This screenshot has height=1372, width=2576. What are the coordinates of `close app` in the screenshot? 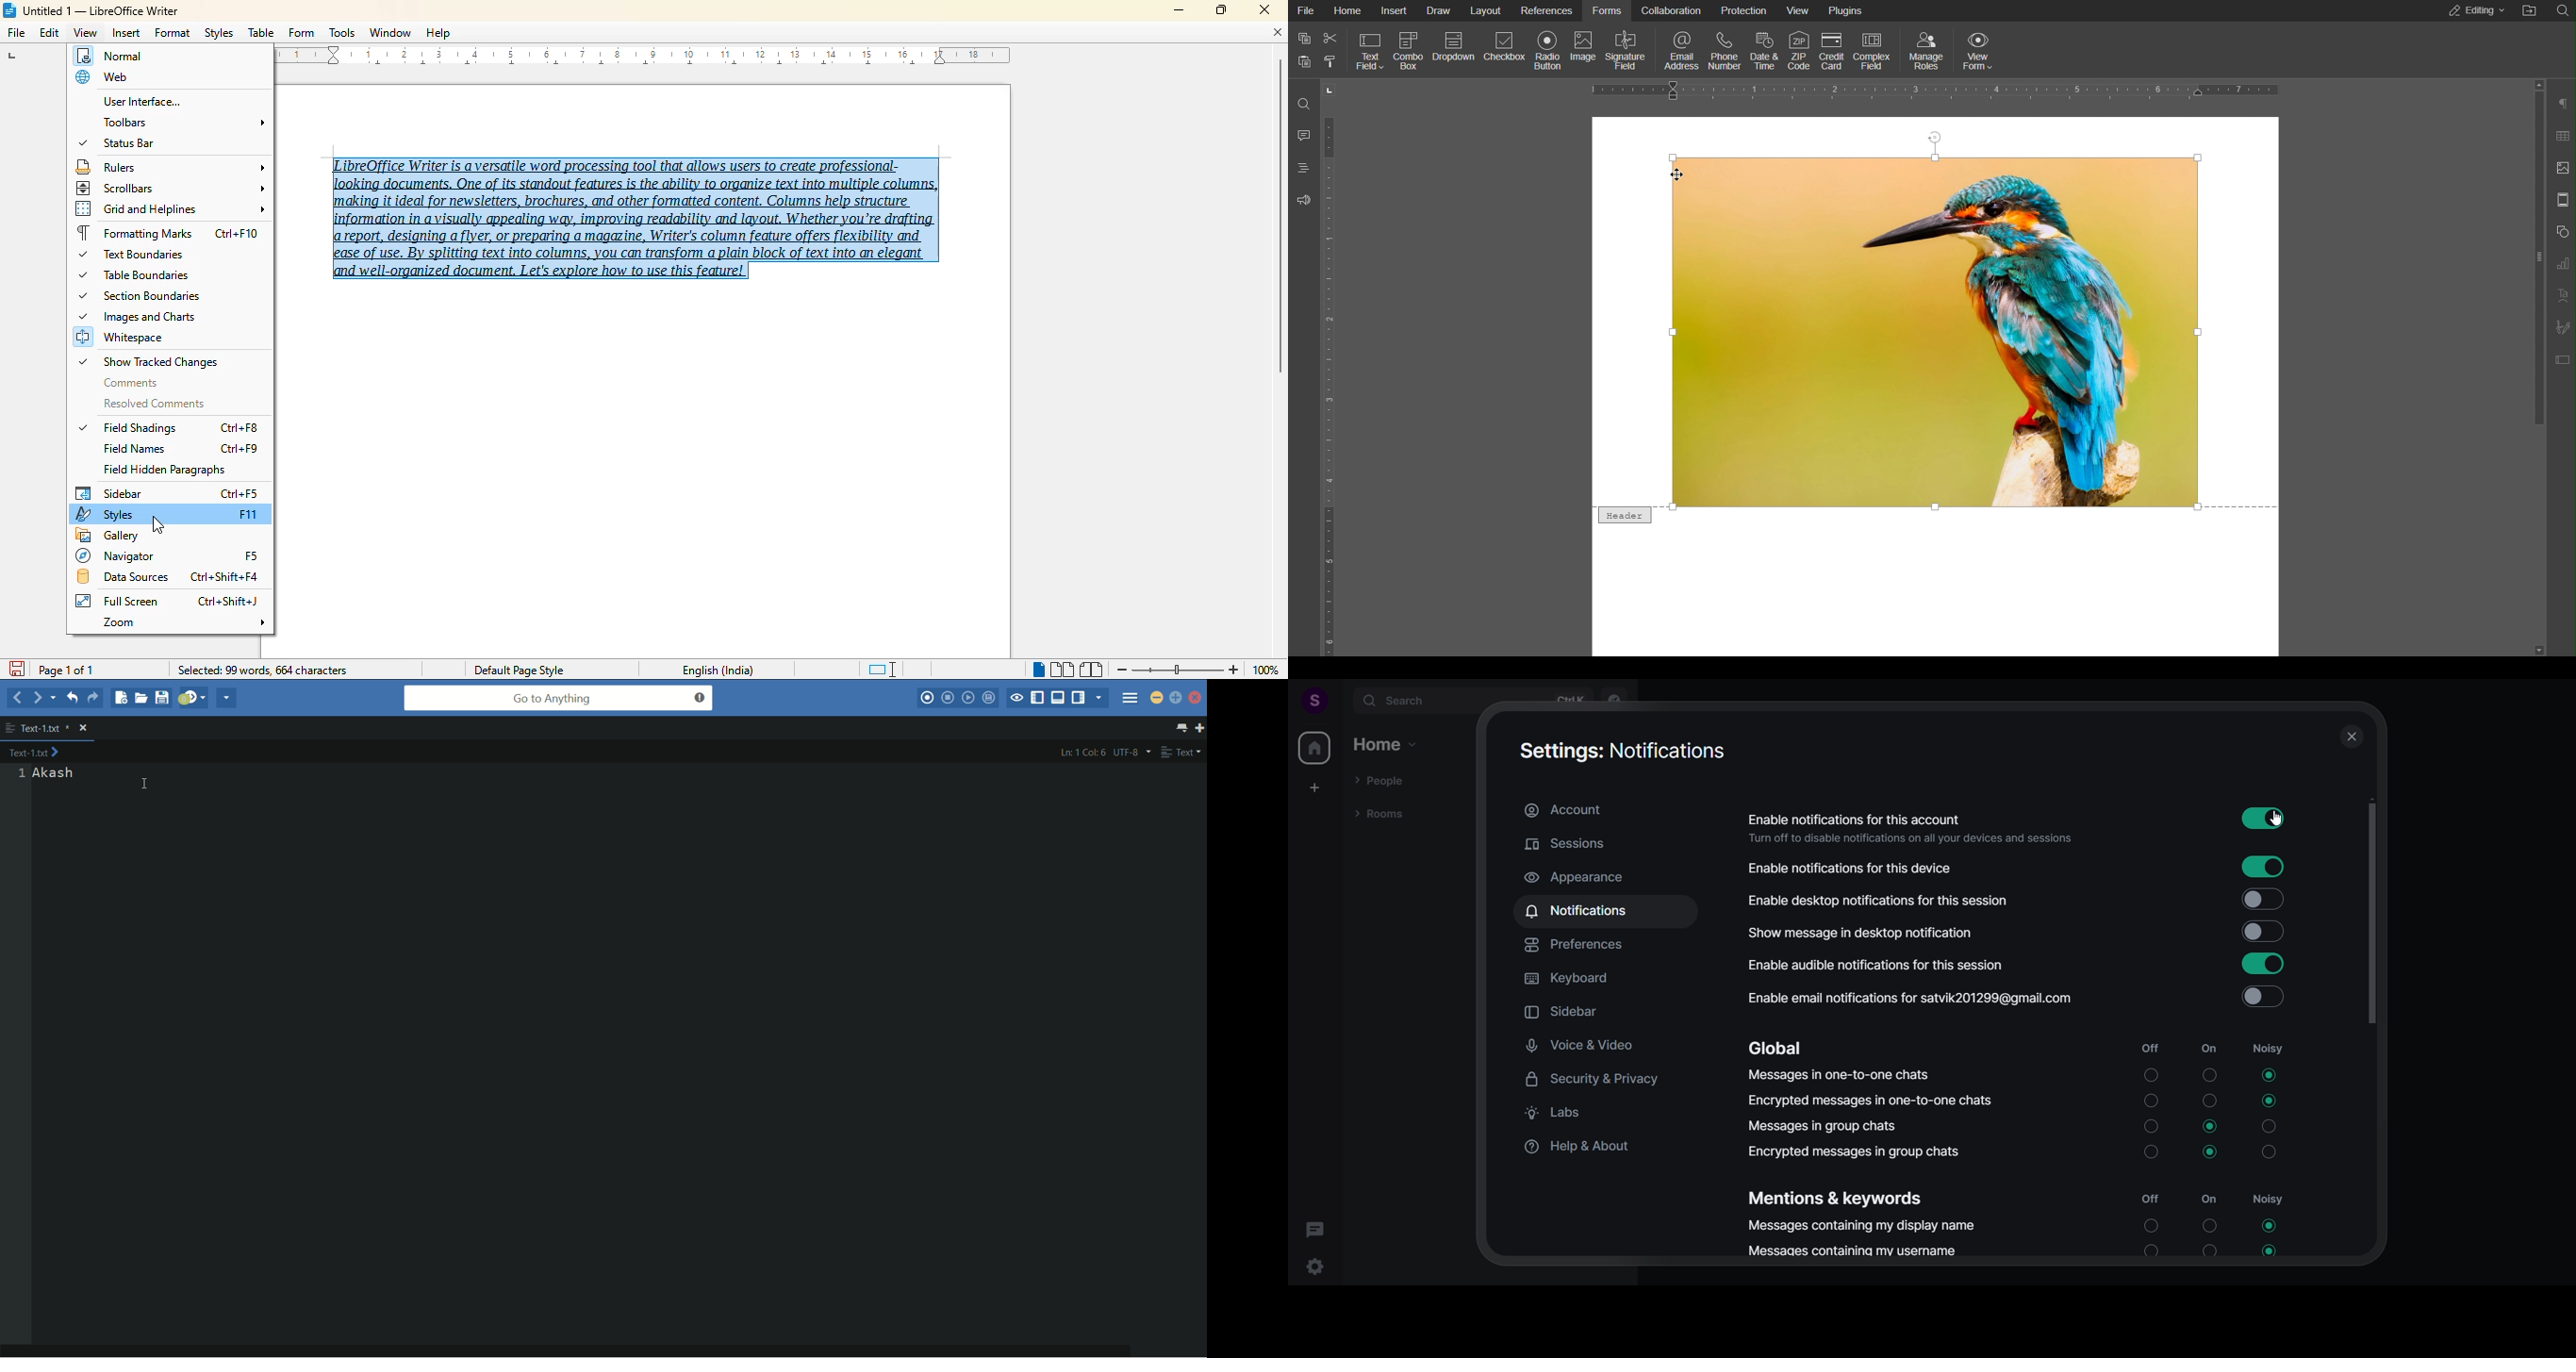 It's located at (1195, 698).